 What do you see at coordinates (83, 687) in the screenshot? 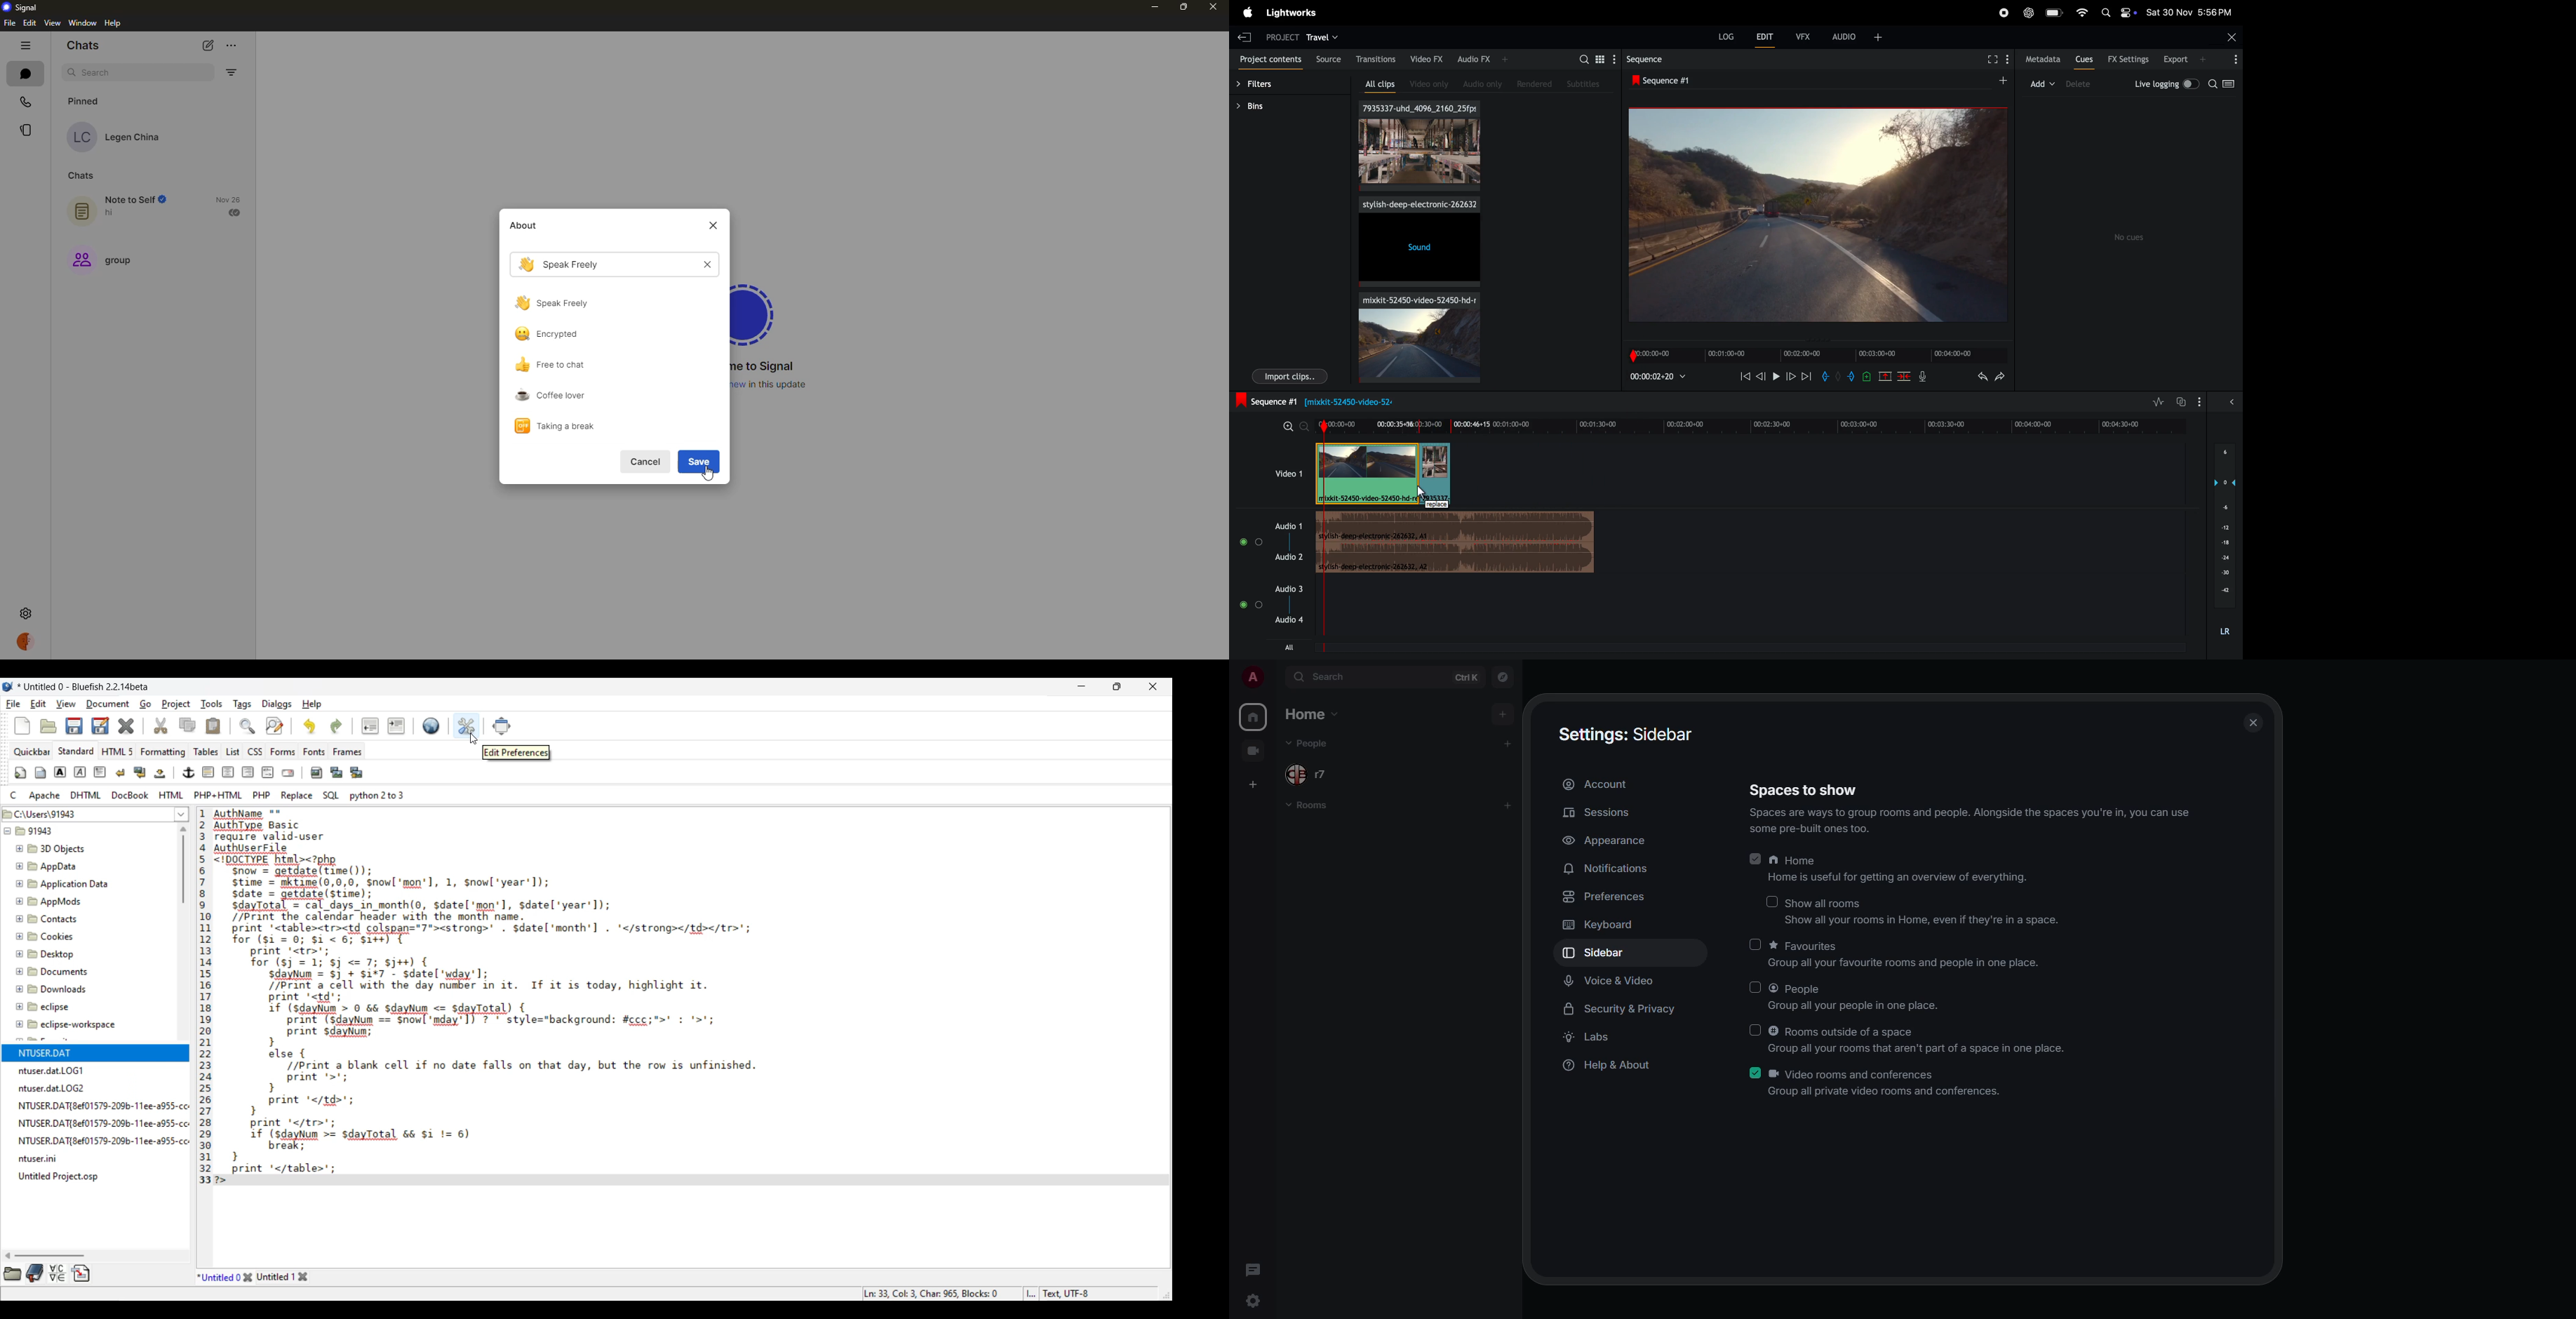
I see `Project name, software name and version ` at bounding box center [83, 687].